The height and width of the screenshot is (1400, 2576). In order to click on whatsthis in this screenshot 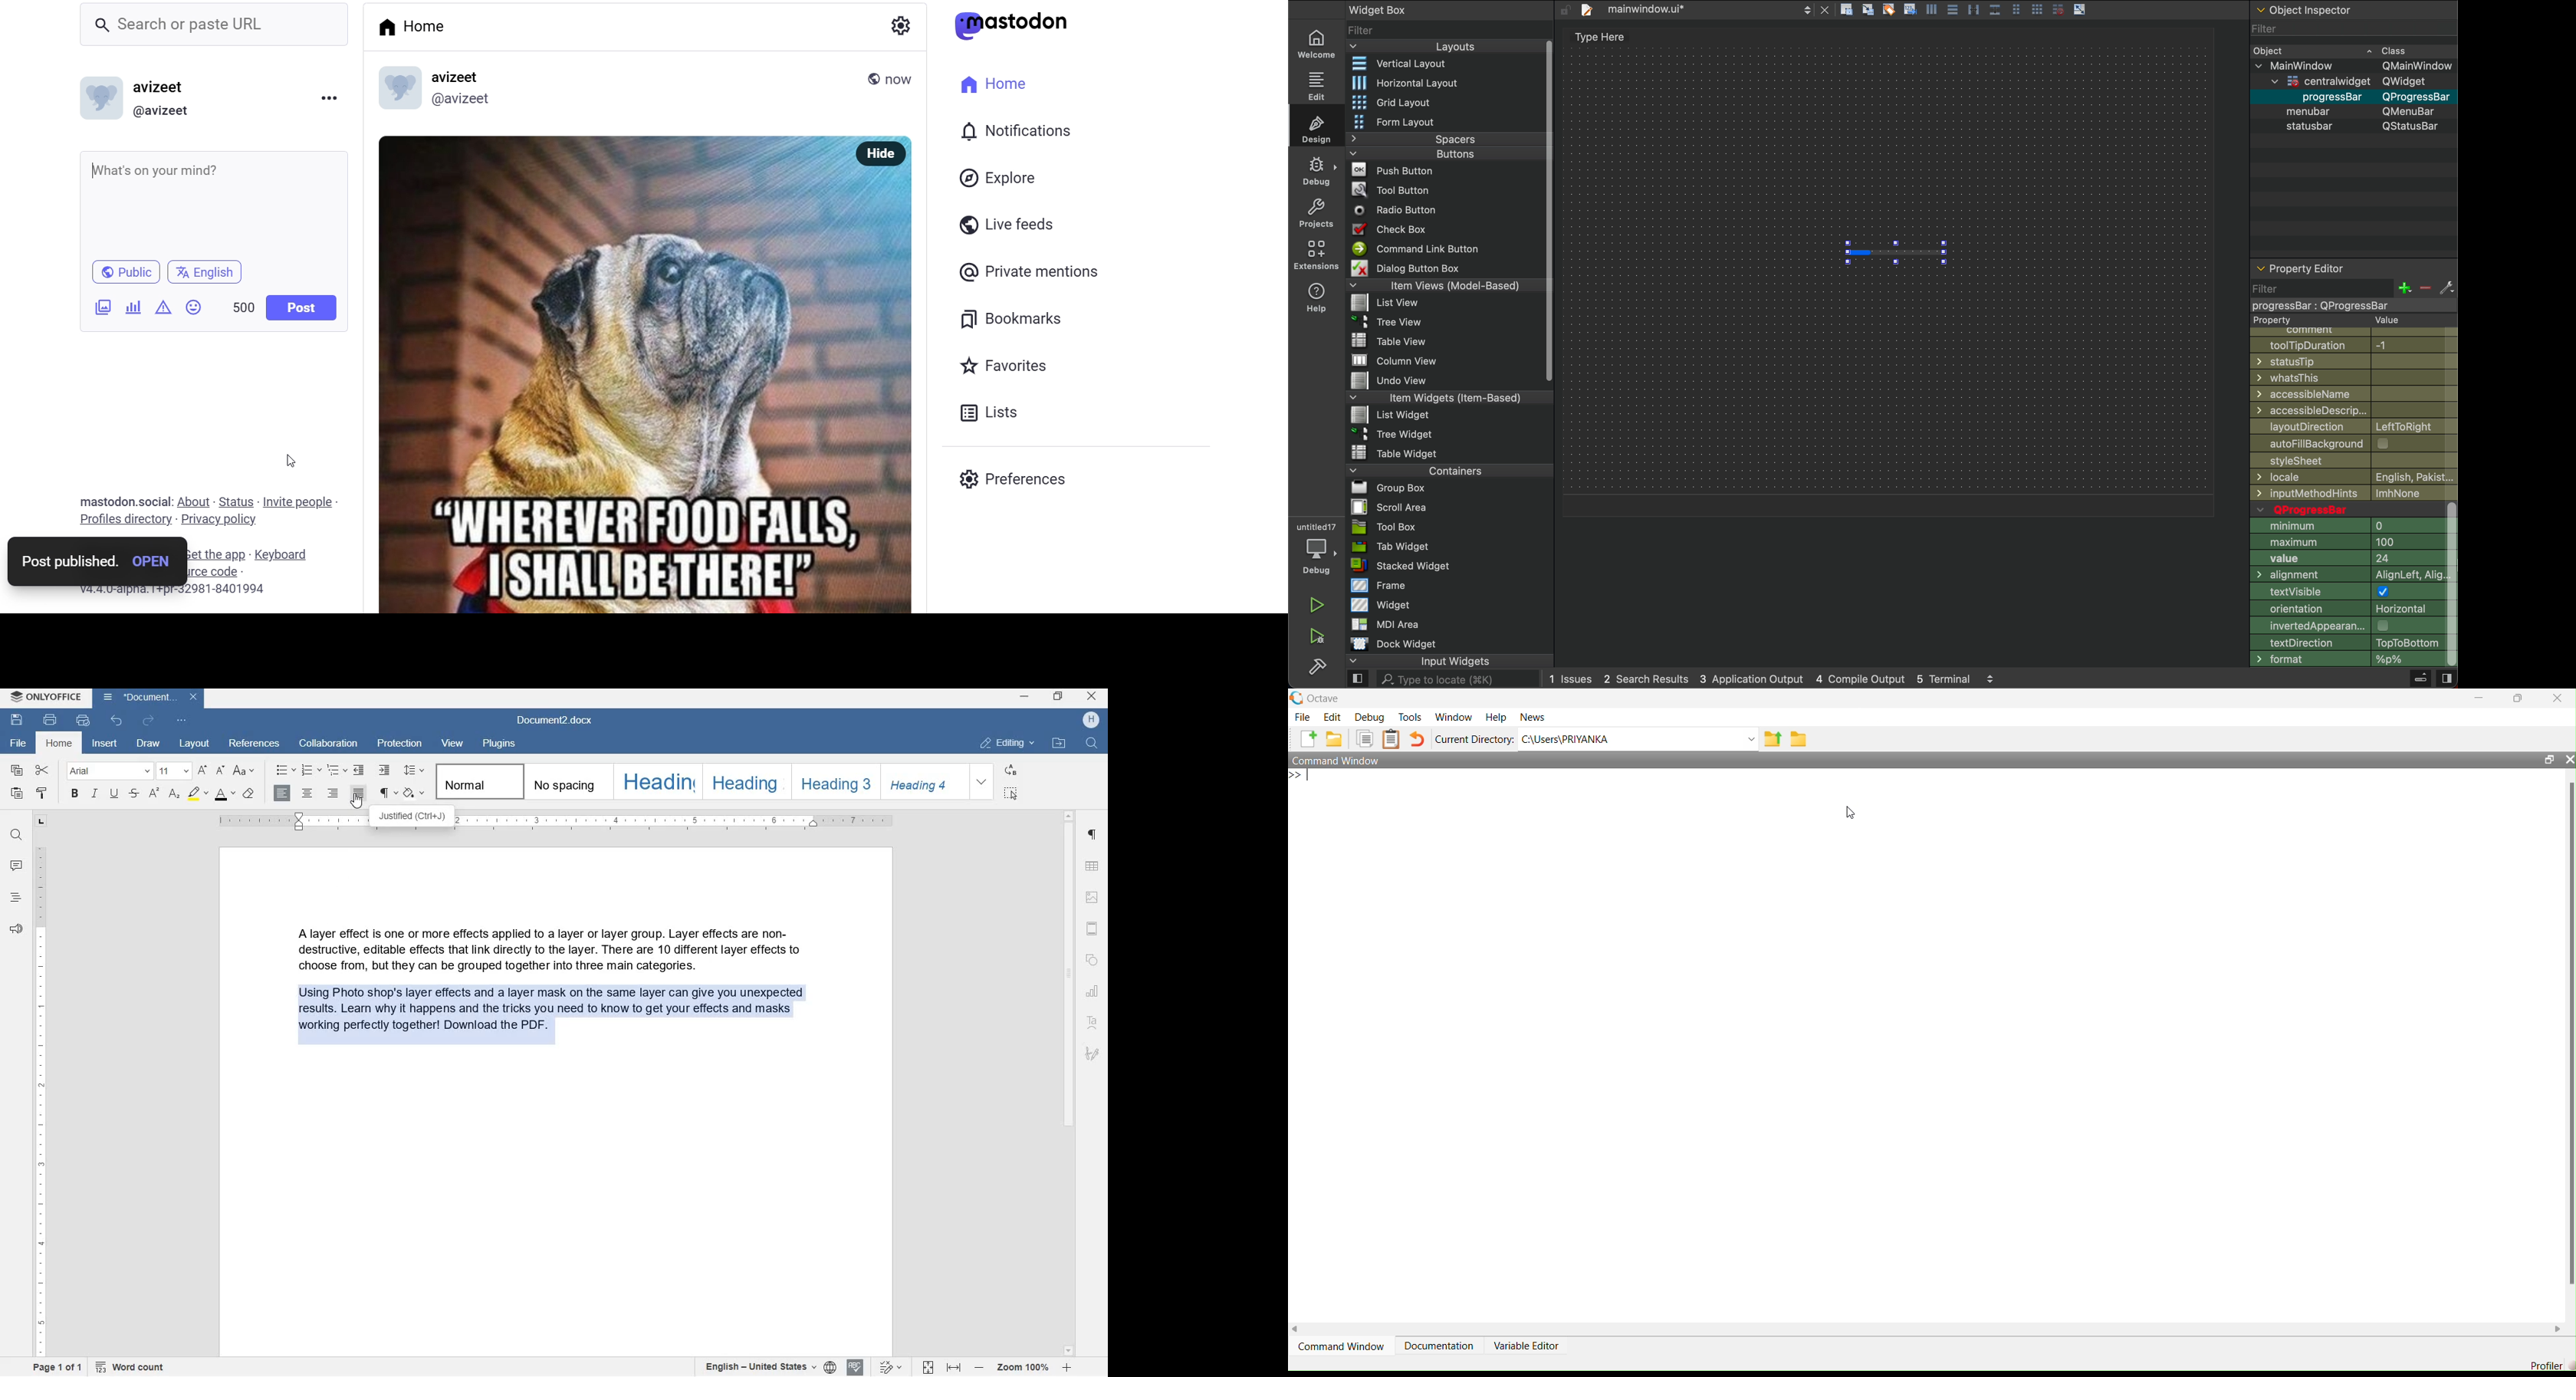, I will do `click(2355, 378)`.